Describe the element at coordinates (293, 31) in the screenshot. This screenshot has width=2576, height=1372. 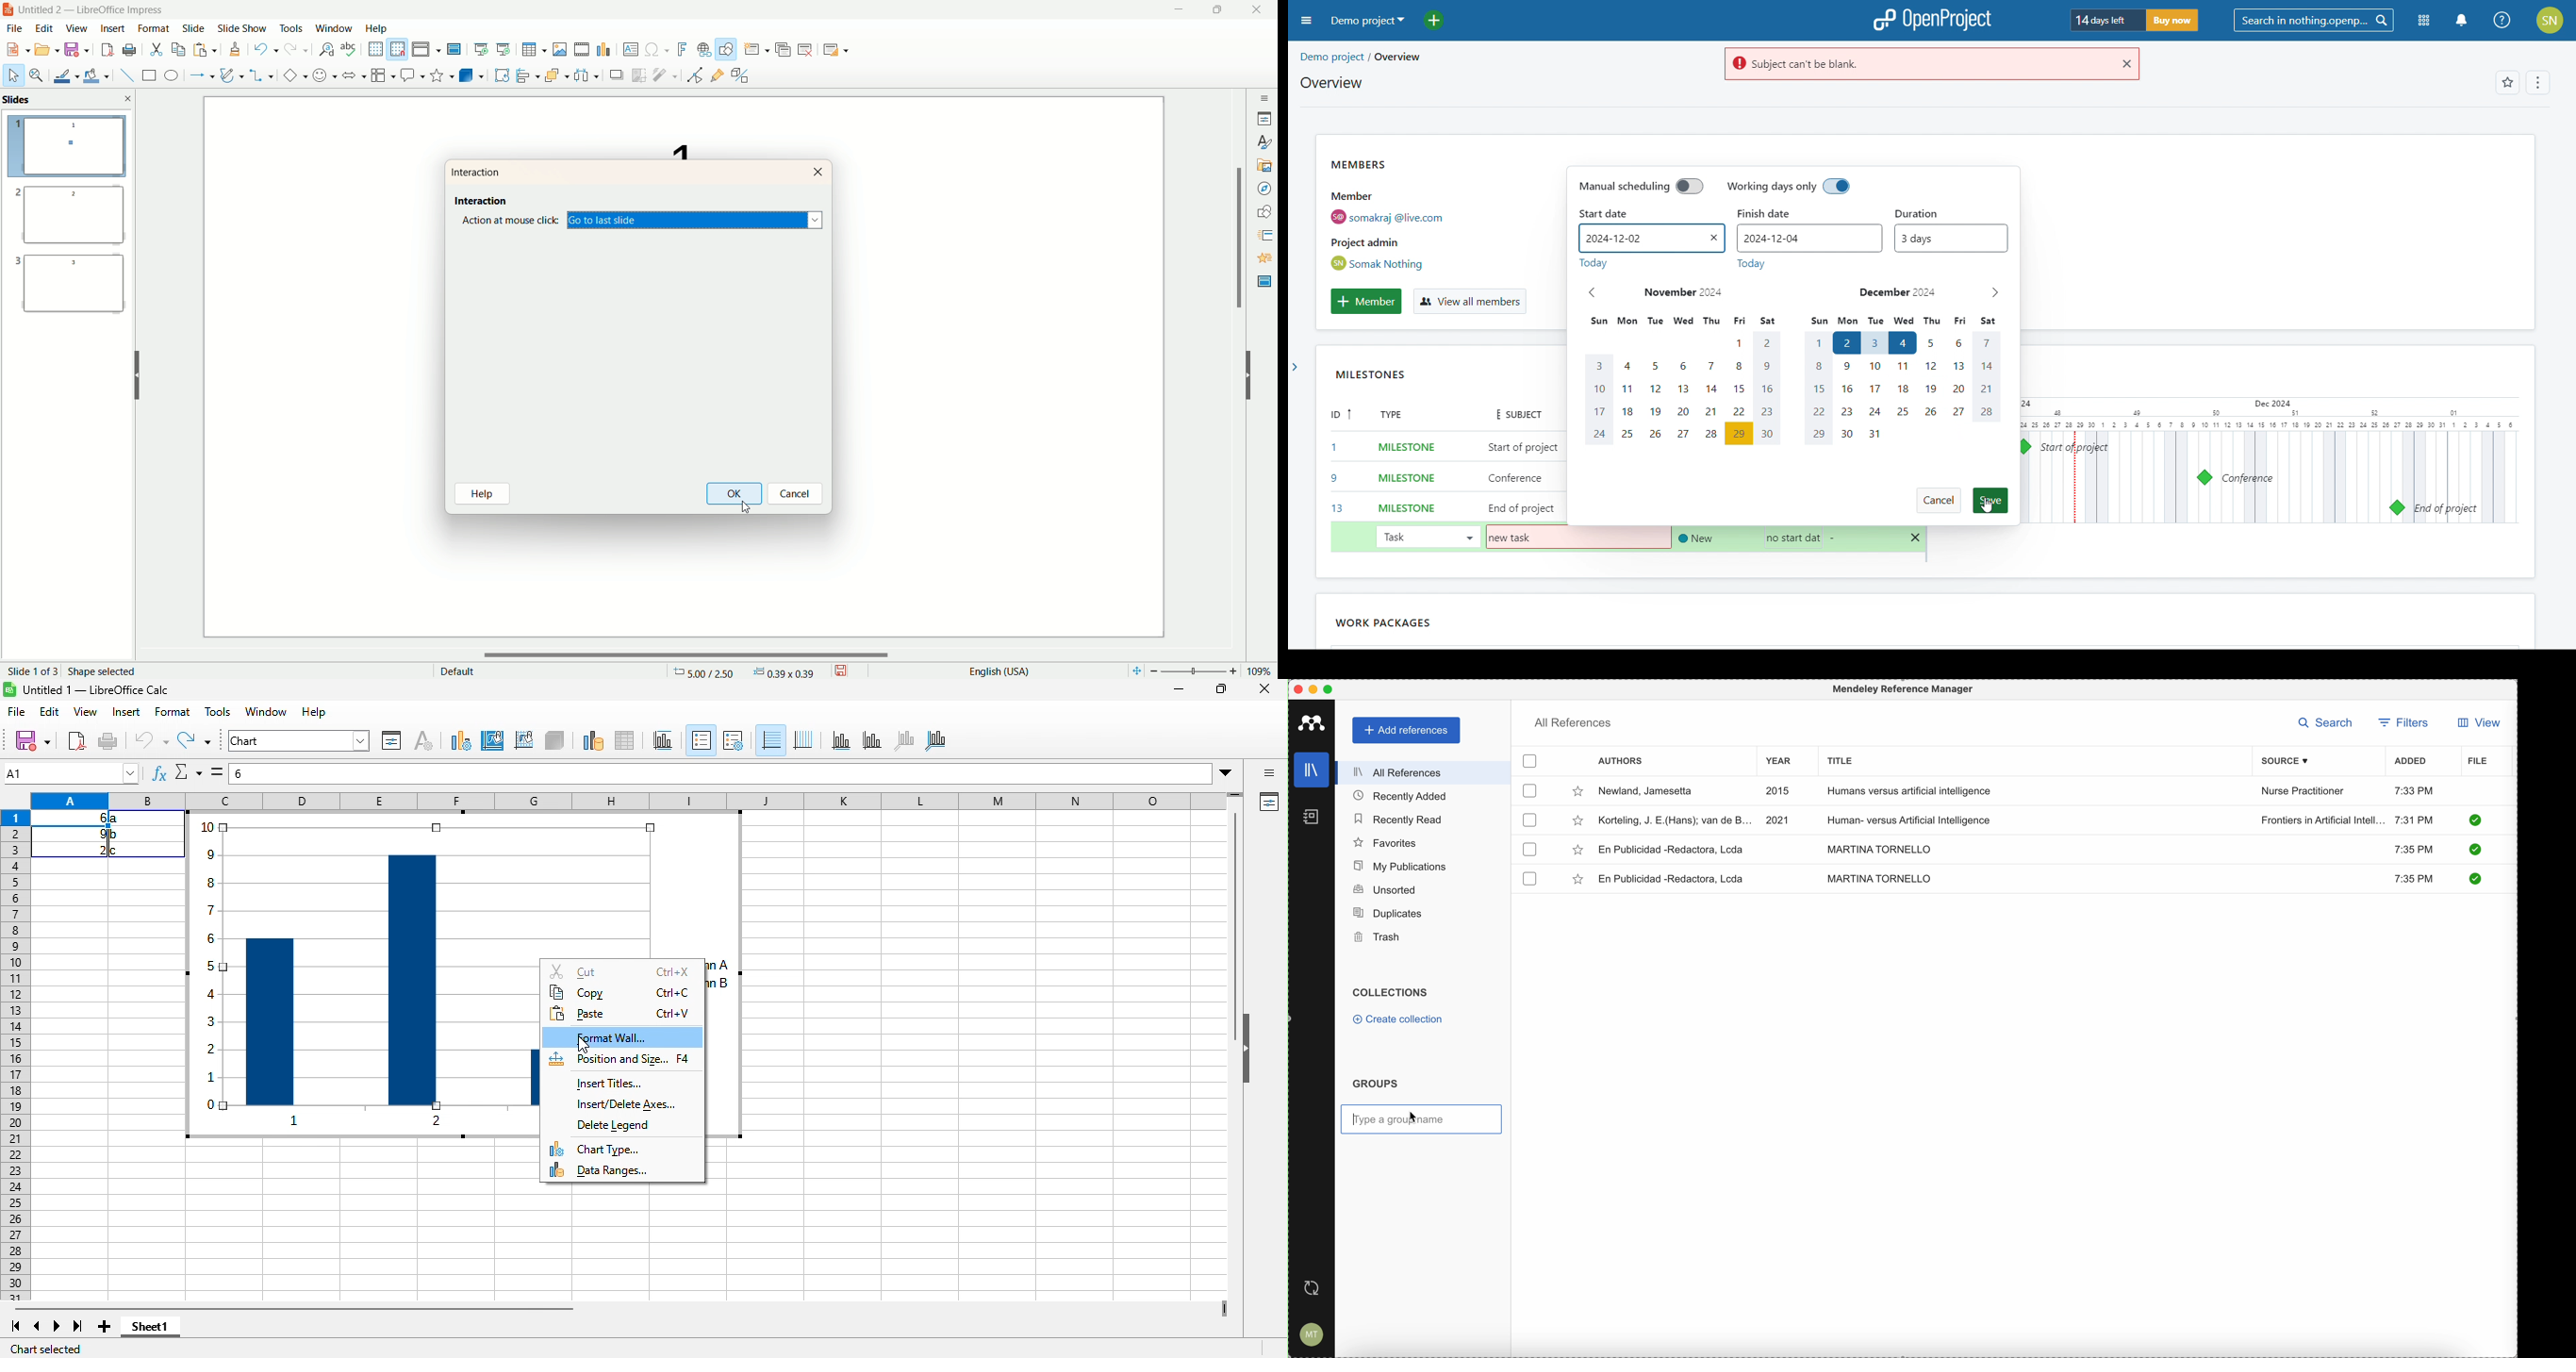
I see `tools` at that location.